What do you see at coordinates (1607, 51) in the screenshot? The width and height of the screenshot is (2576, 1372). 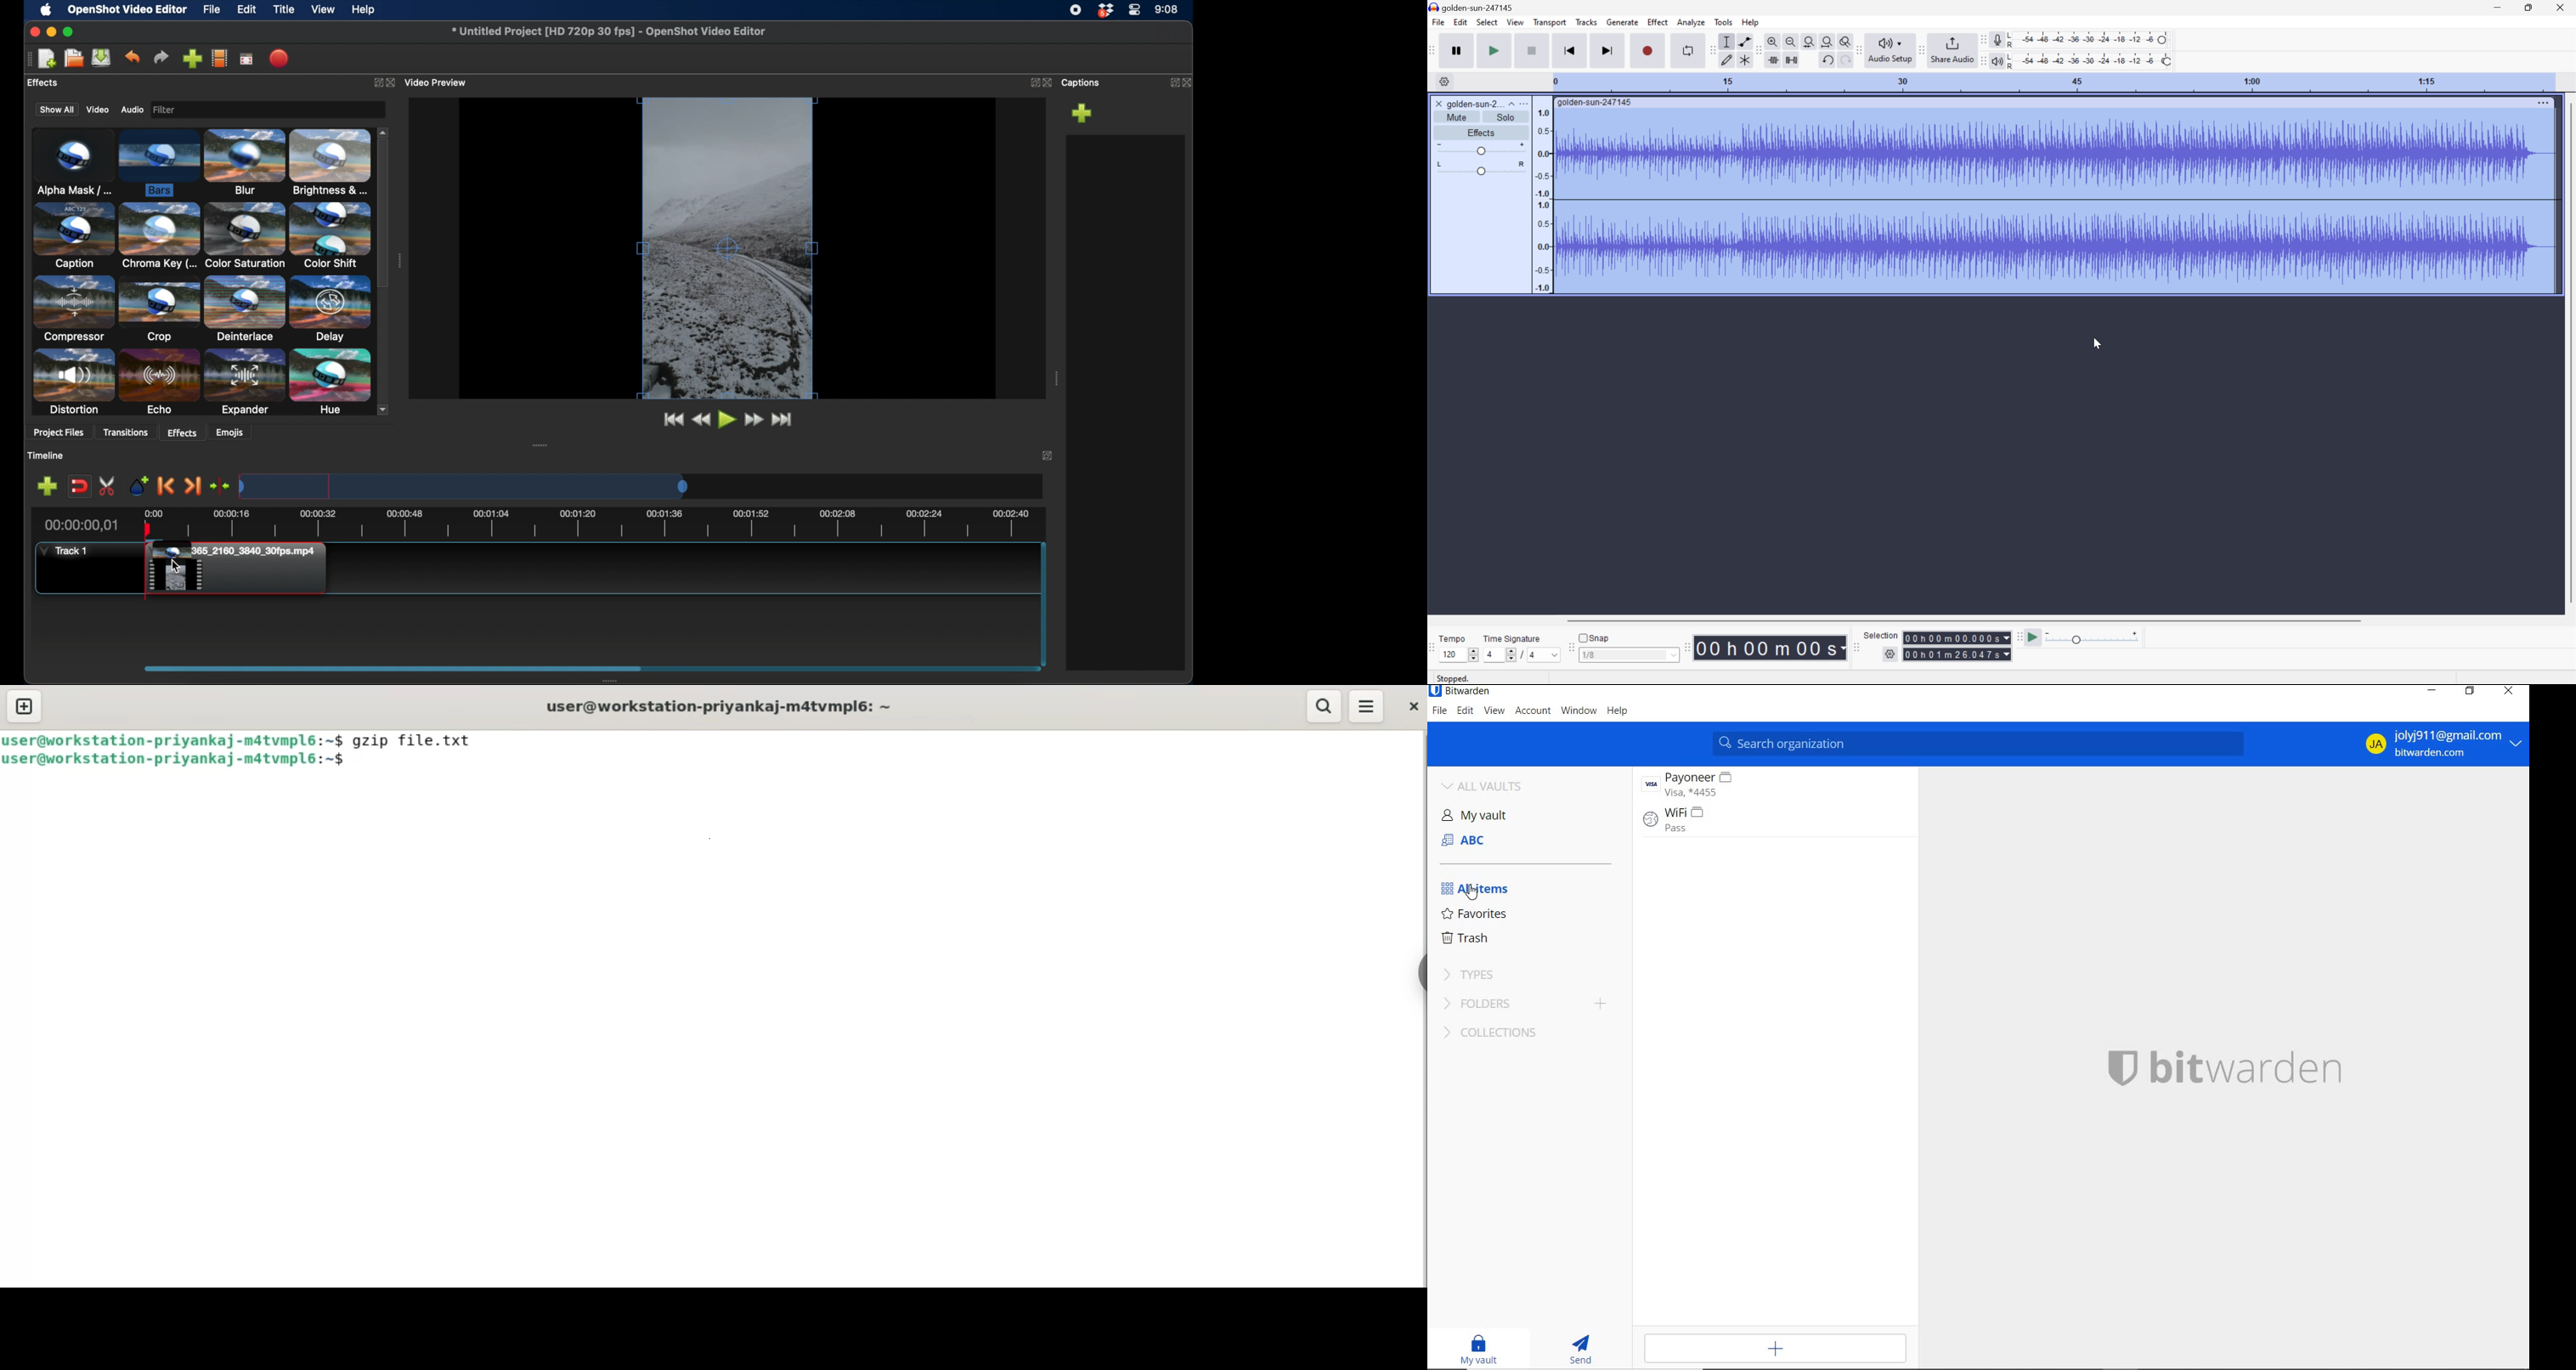 I see `Skip to end` at bounding box center [1607, 51].